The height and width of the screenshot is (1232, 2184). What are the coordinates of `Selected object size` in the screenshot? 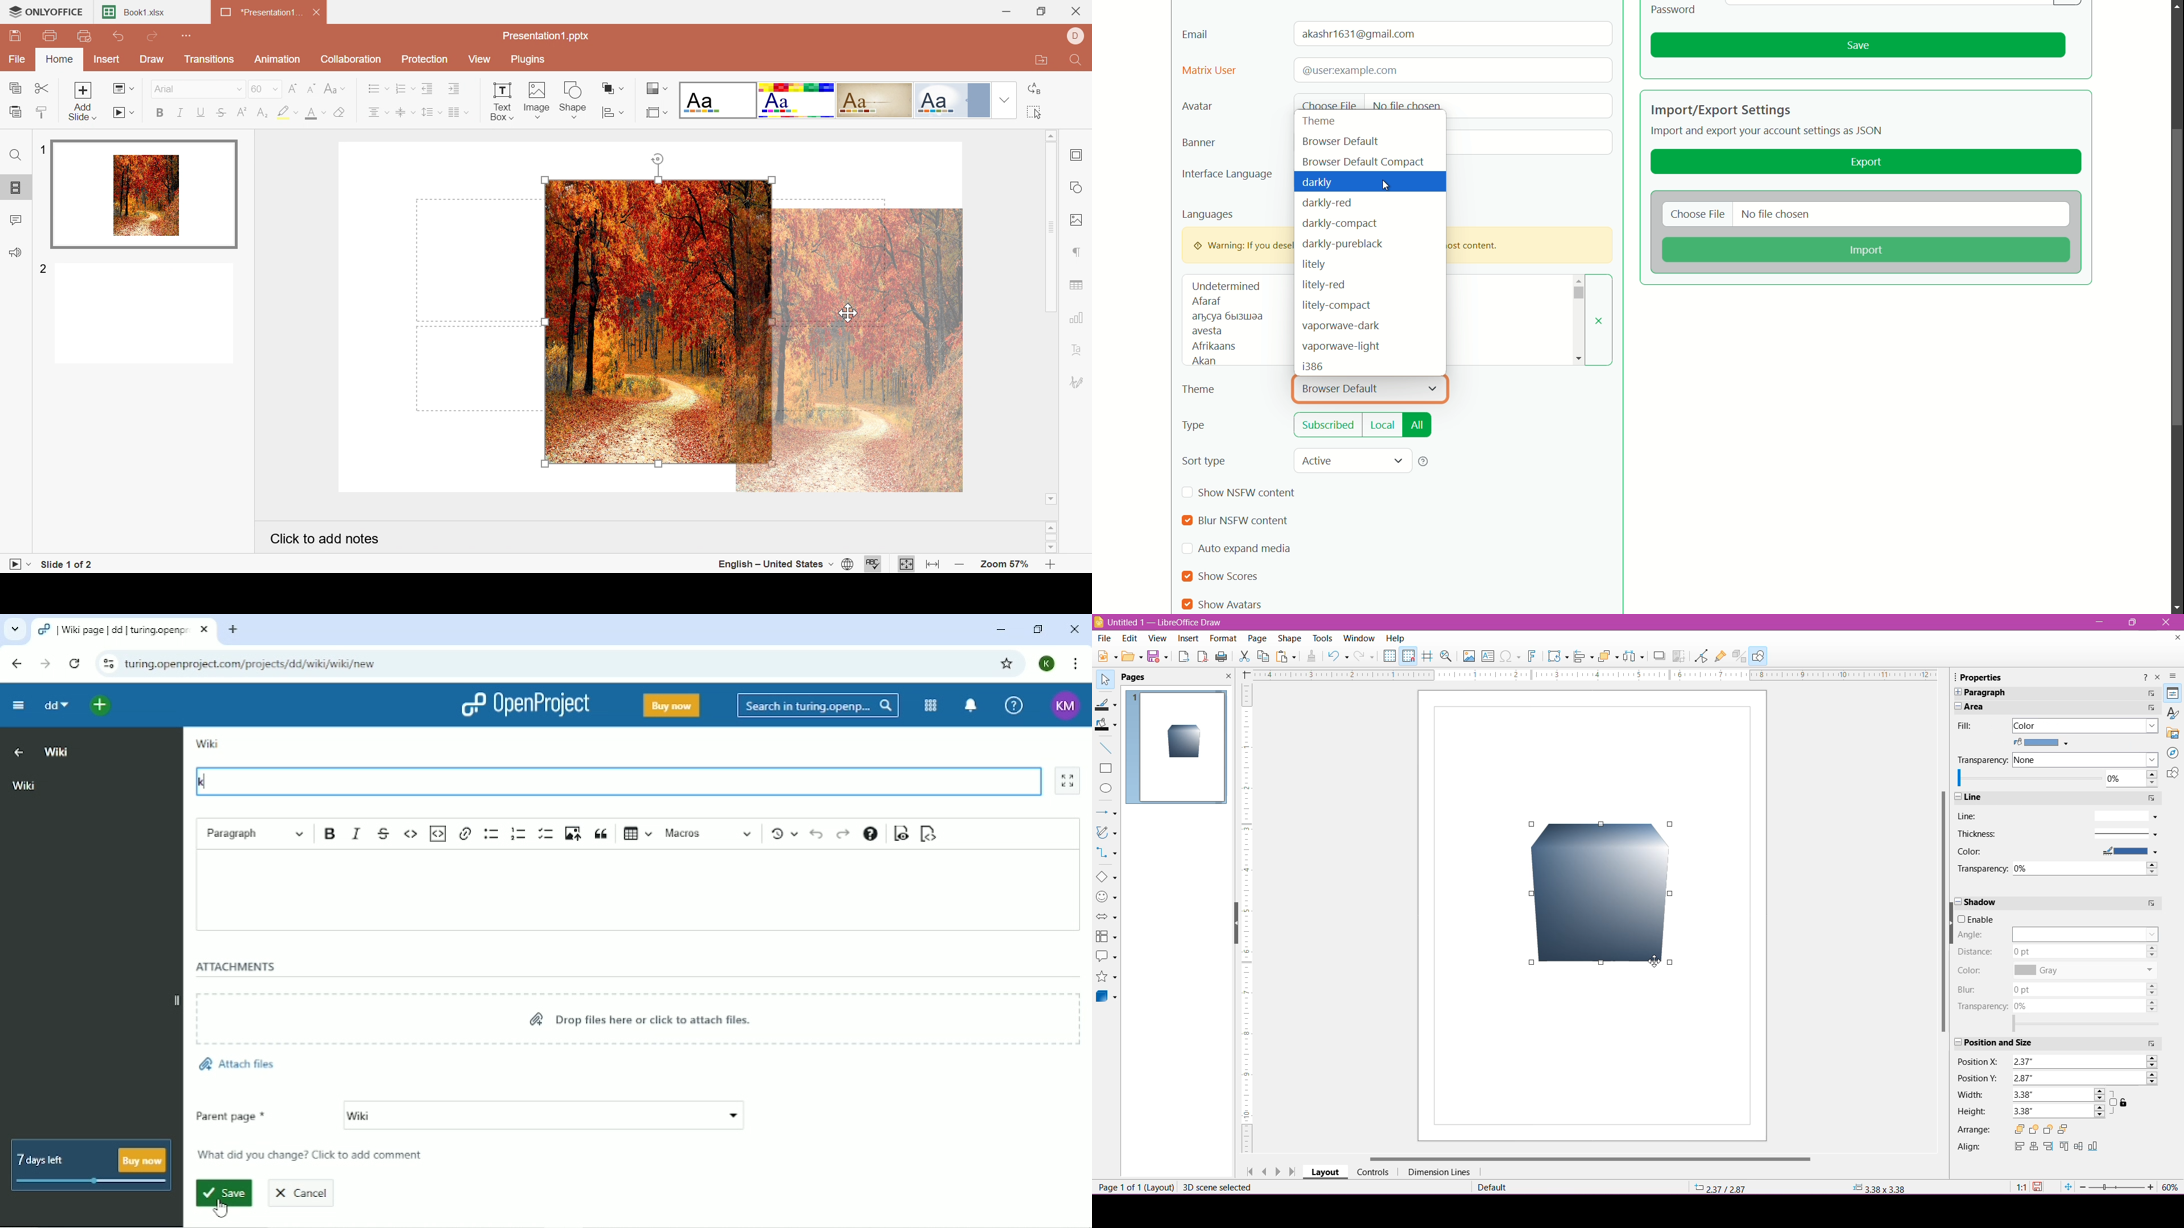 It's located at (1887, 1189).